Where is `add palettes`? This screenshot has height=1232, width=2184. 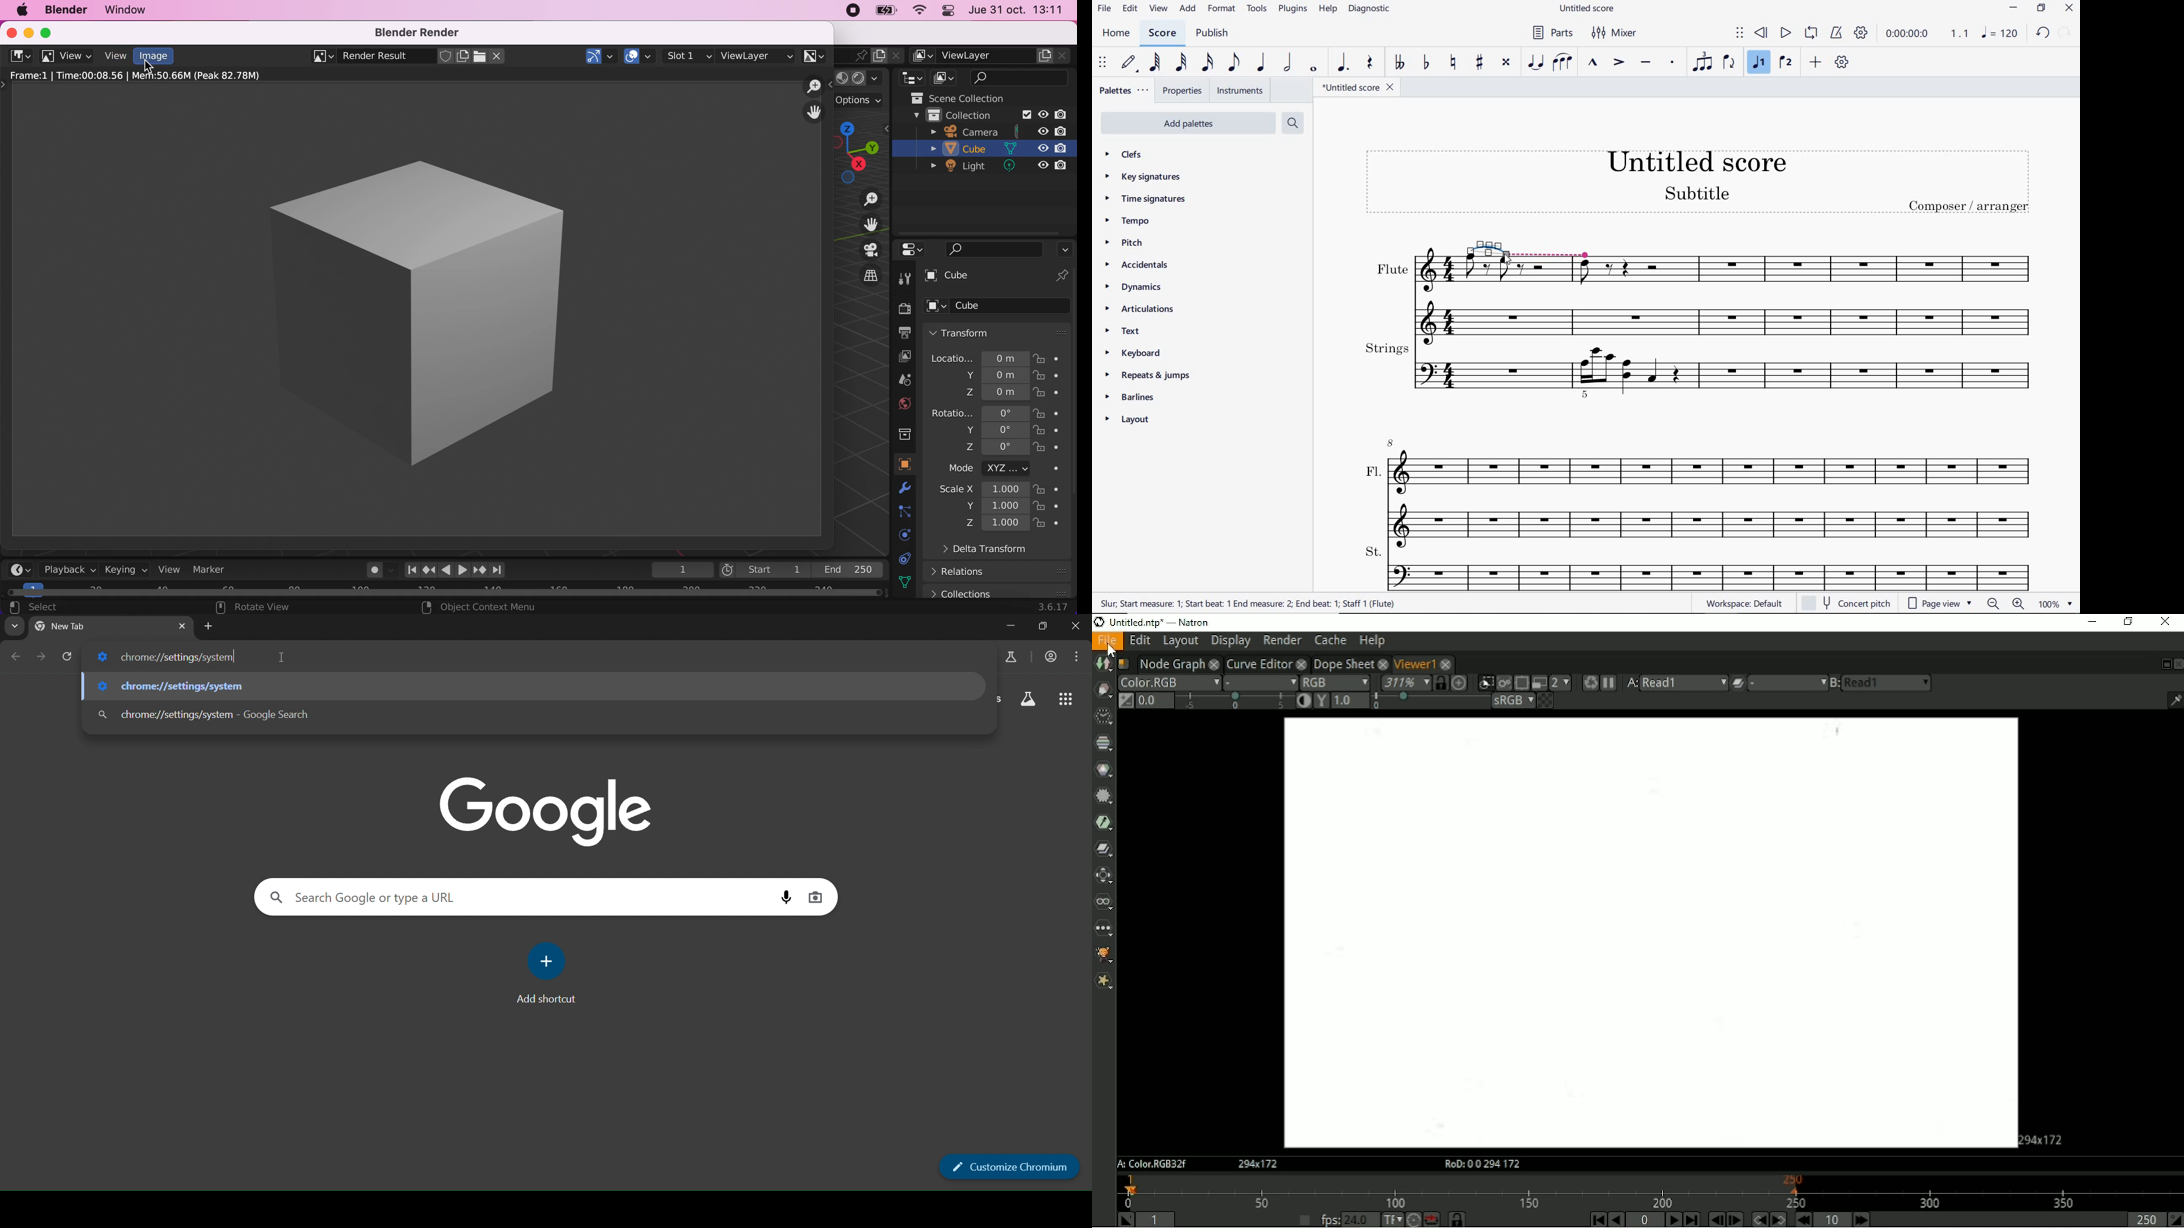
add palettes is located at coordinates (1189, 122).